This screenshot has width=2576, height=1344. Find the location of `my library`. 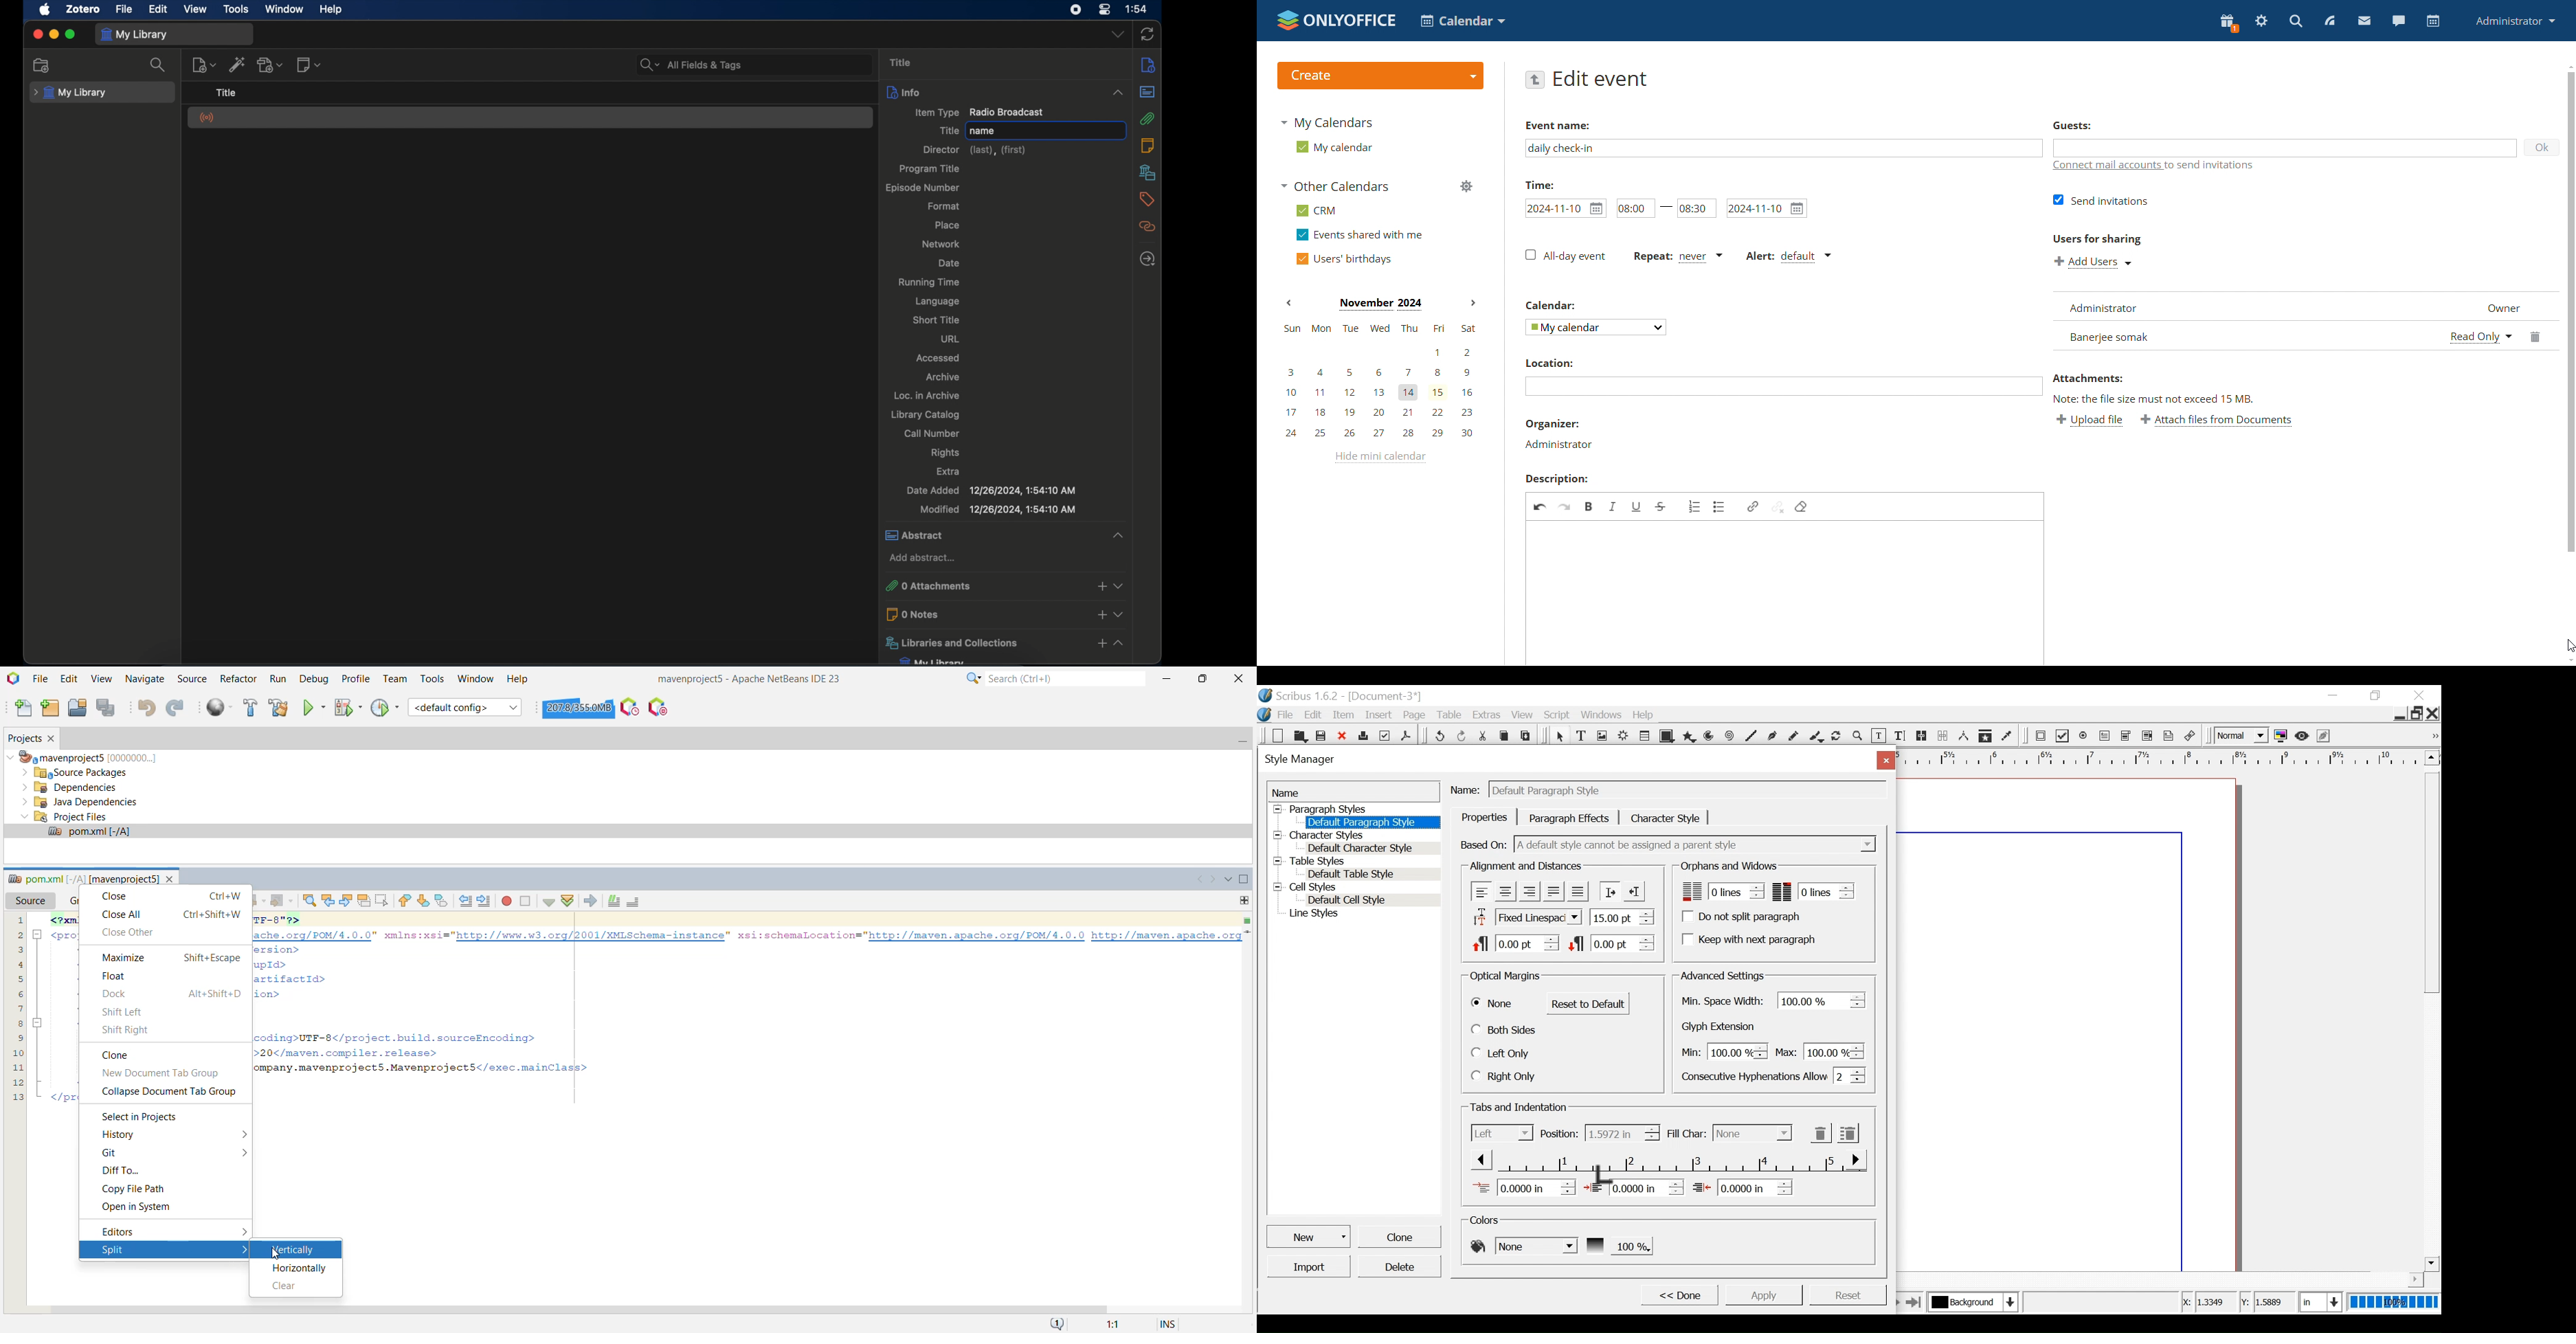

my library is located at coordinates (136, 35).